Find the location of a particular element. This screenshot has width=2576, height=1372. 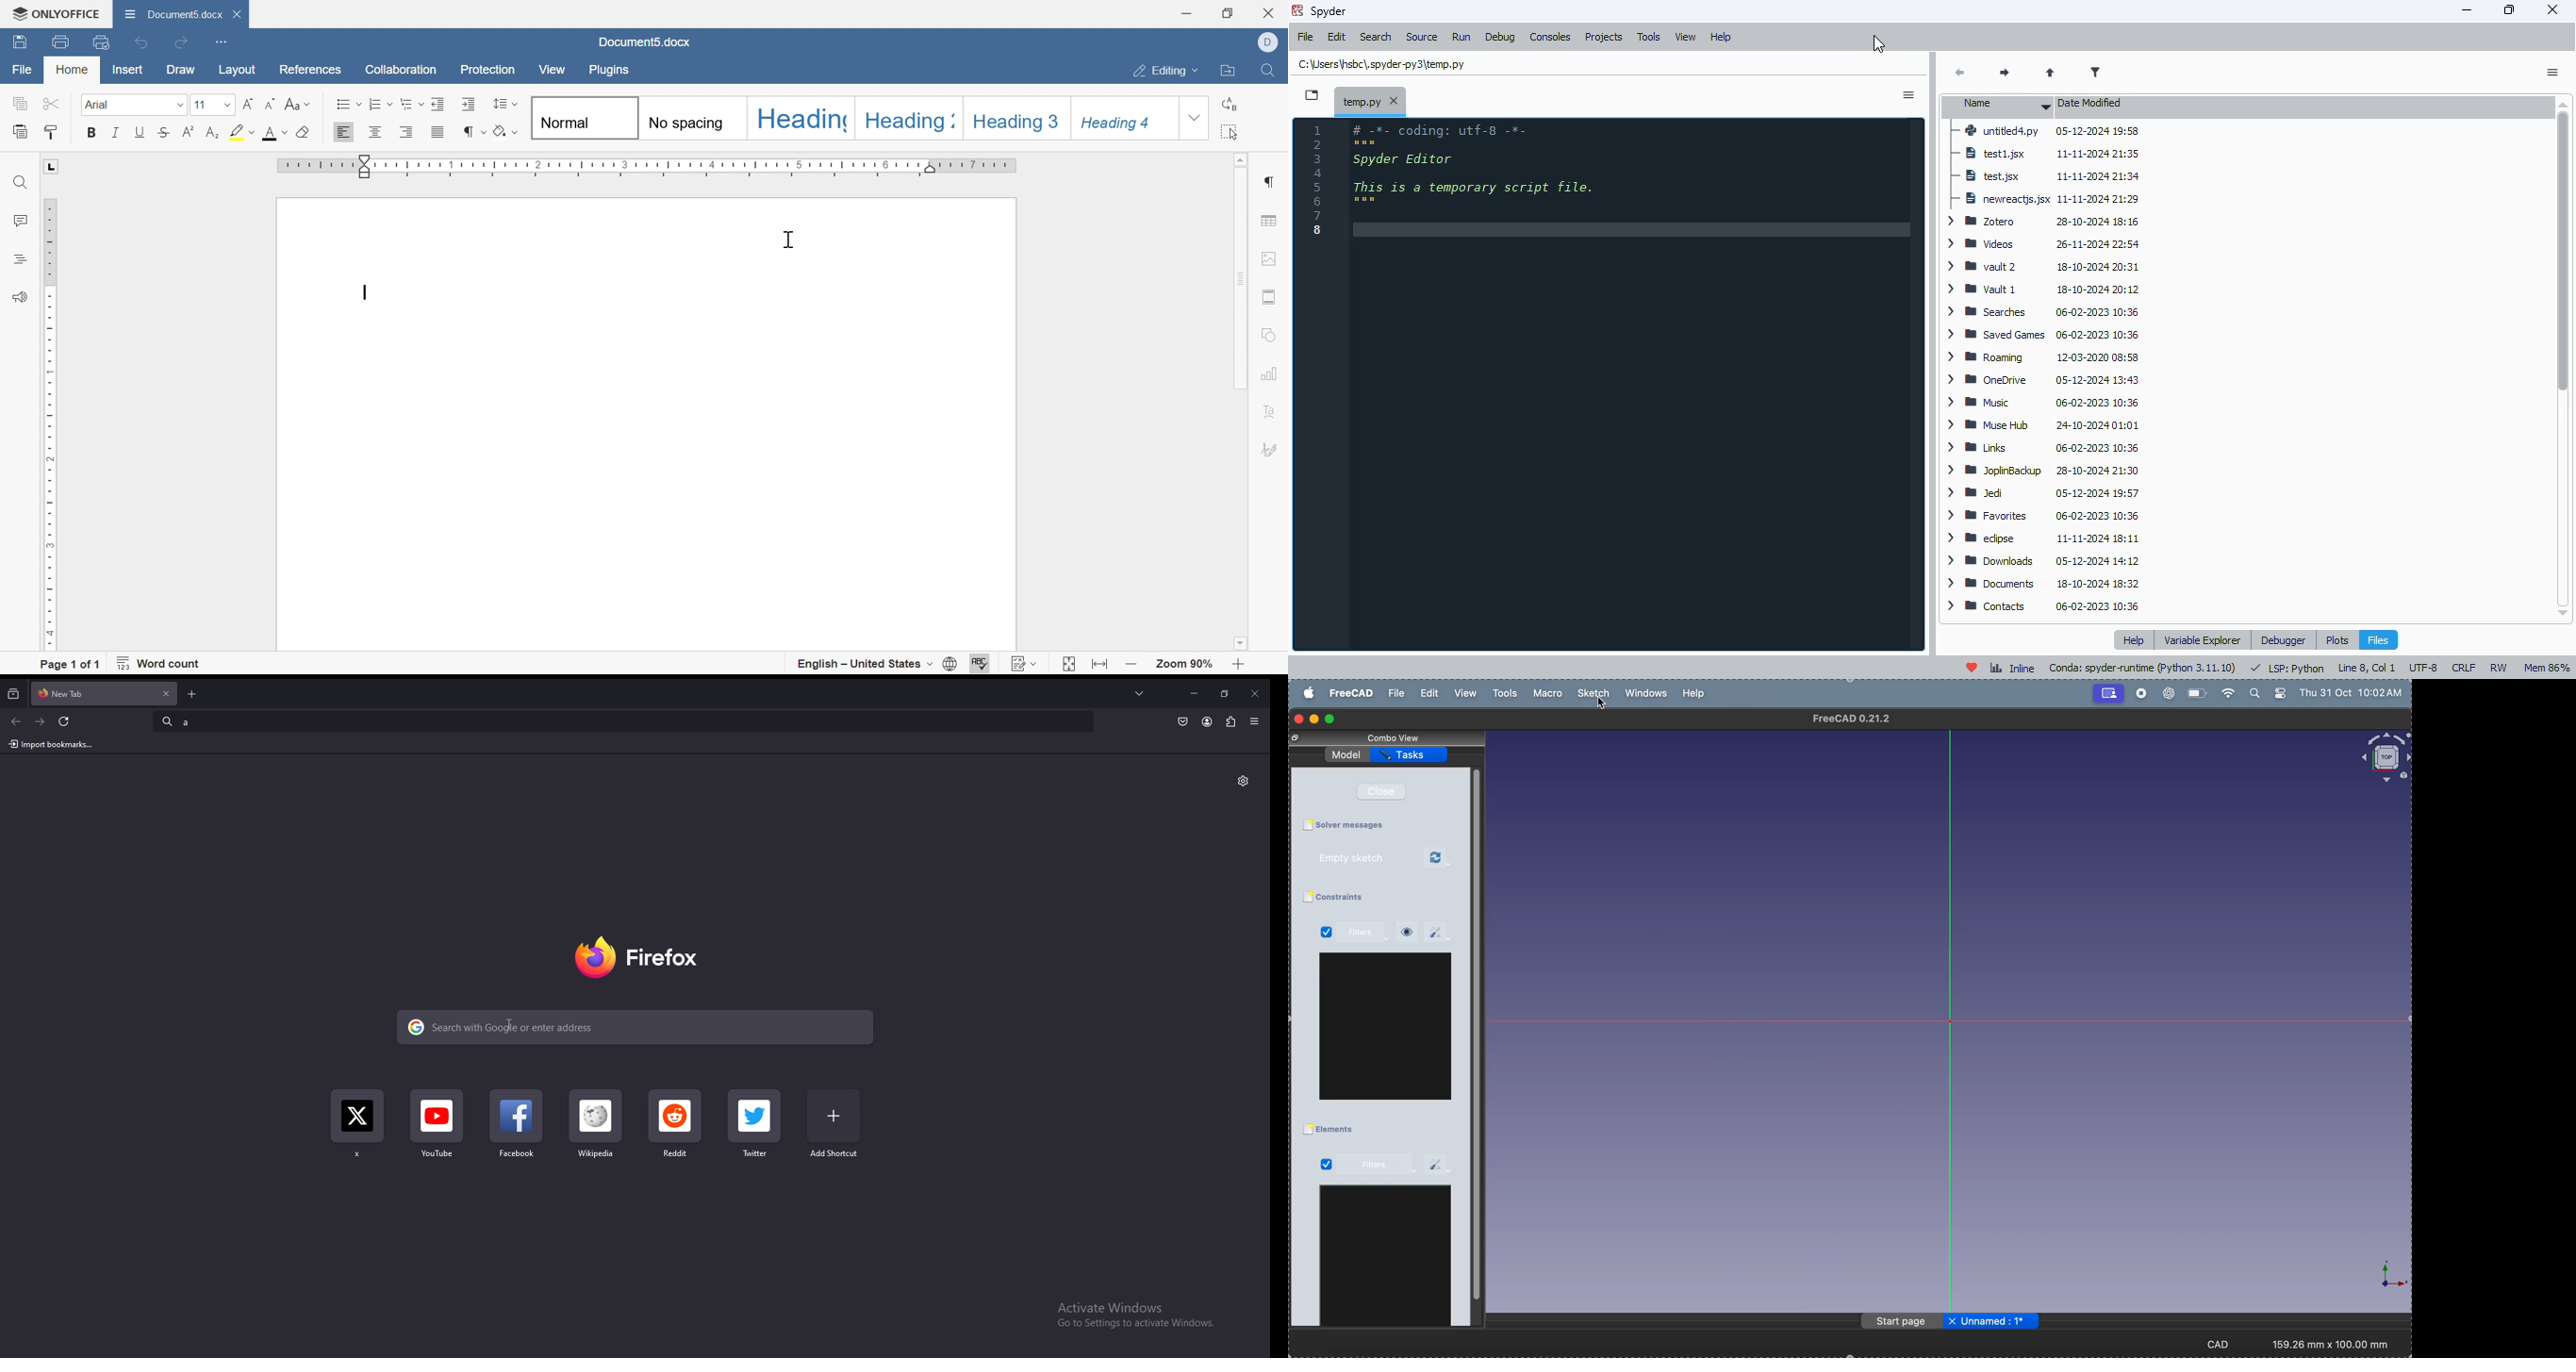

settings is located at coordinates (1438, 932).